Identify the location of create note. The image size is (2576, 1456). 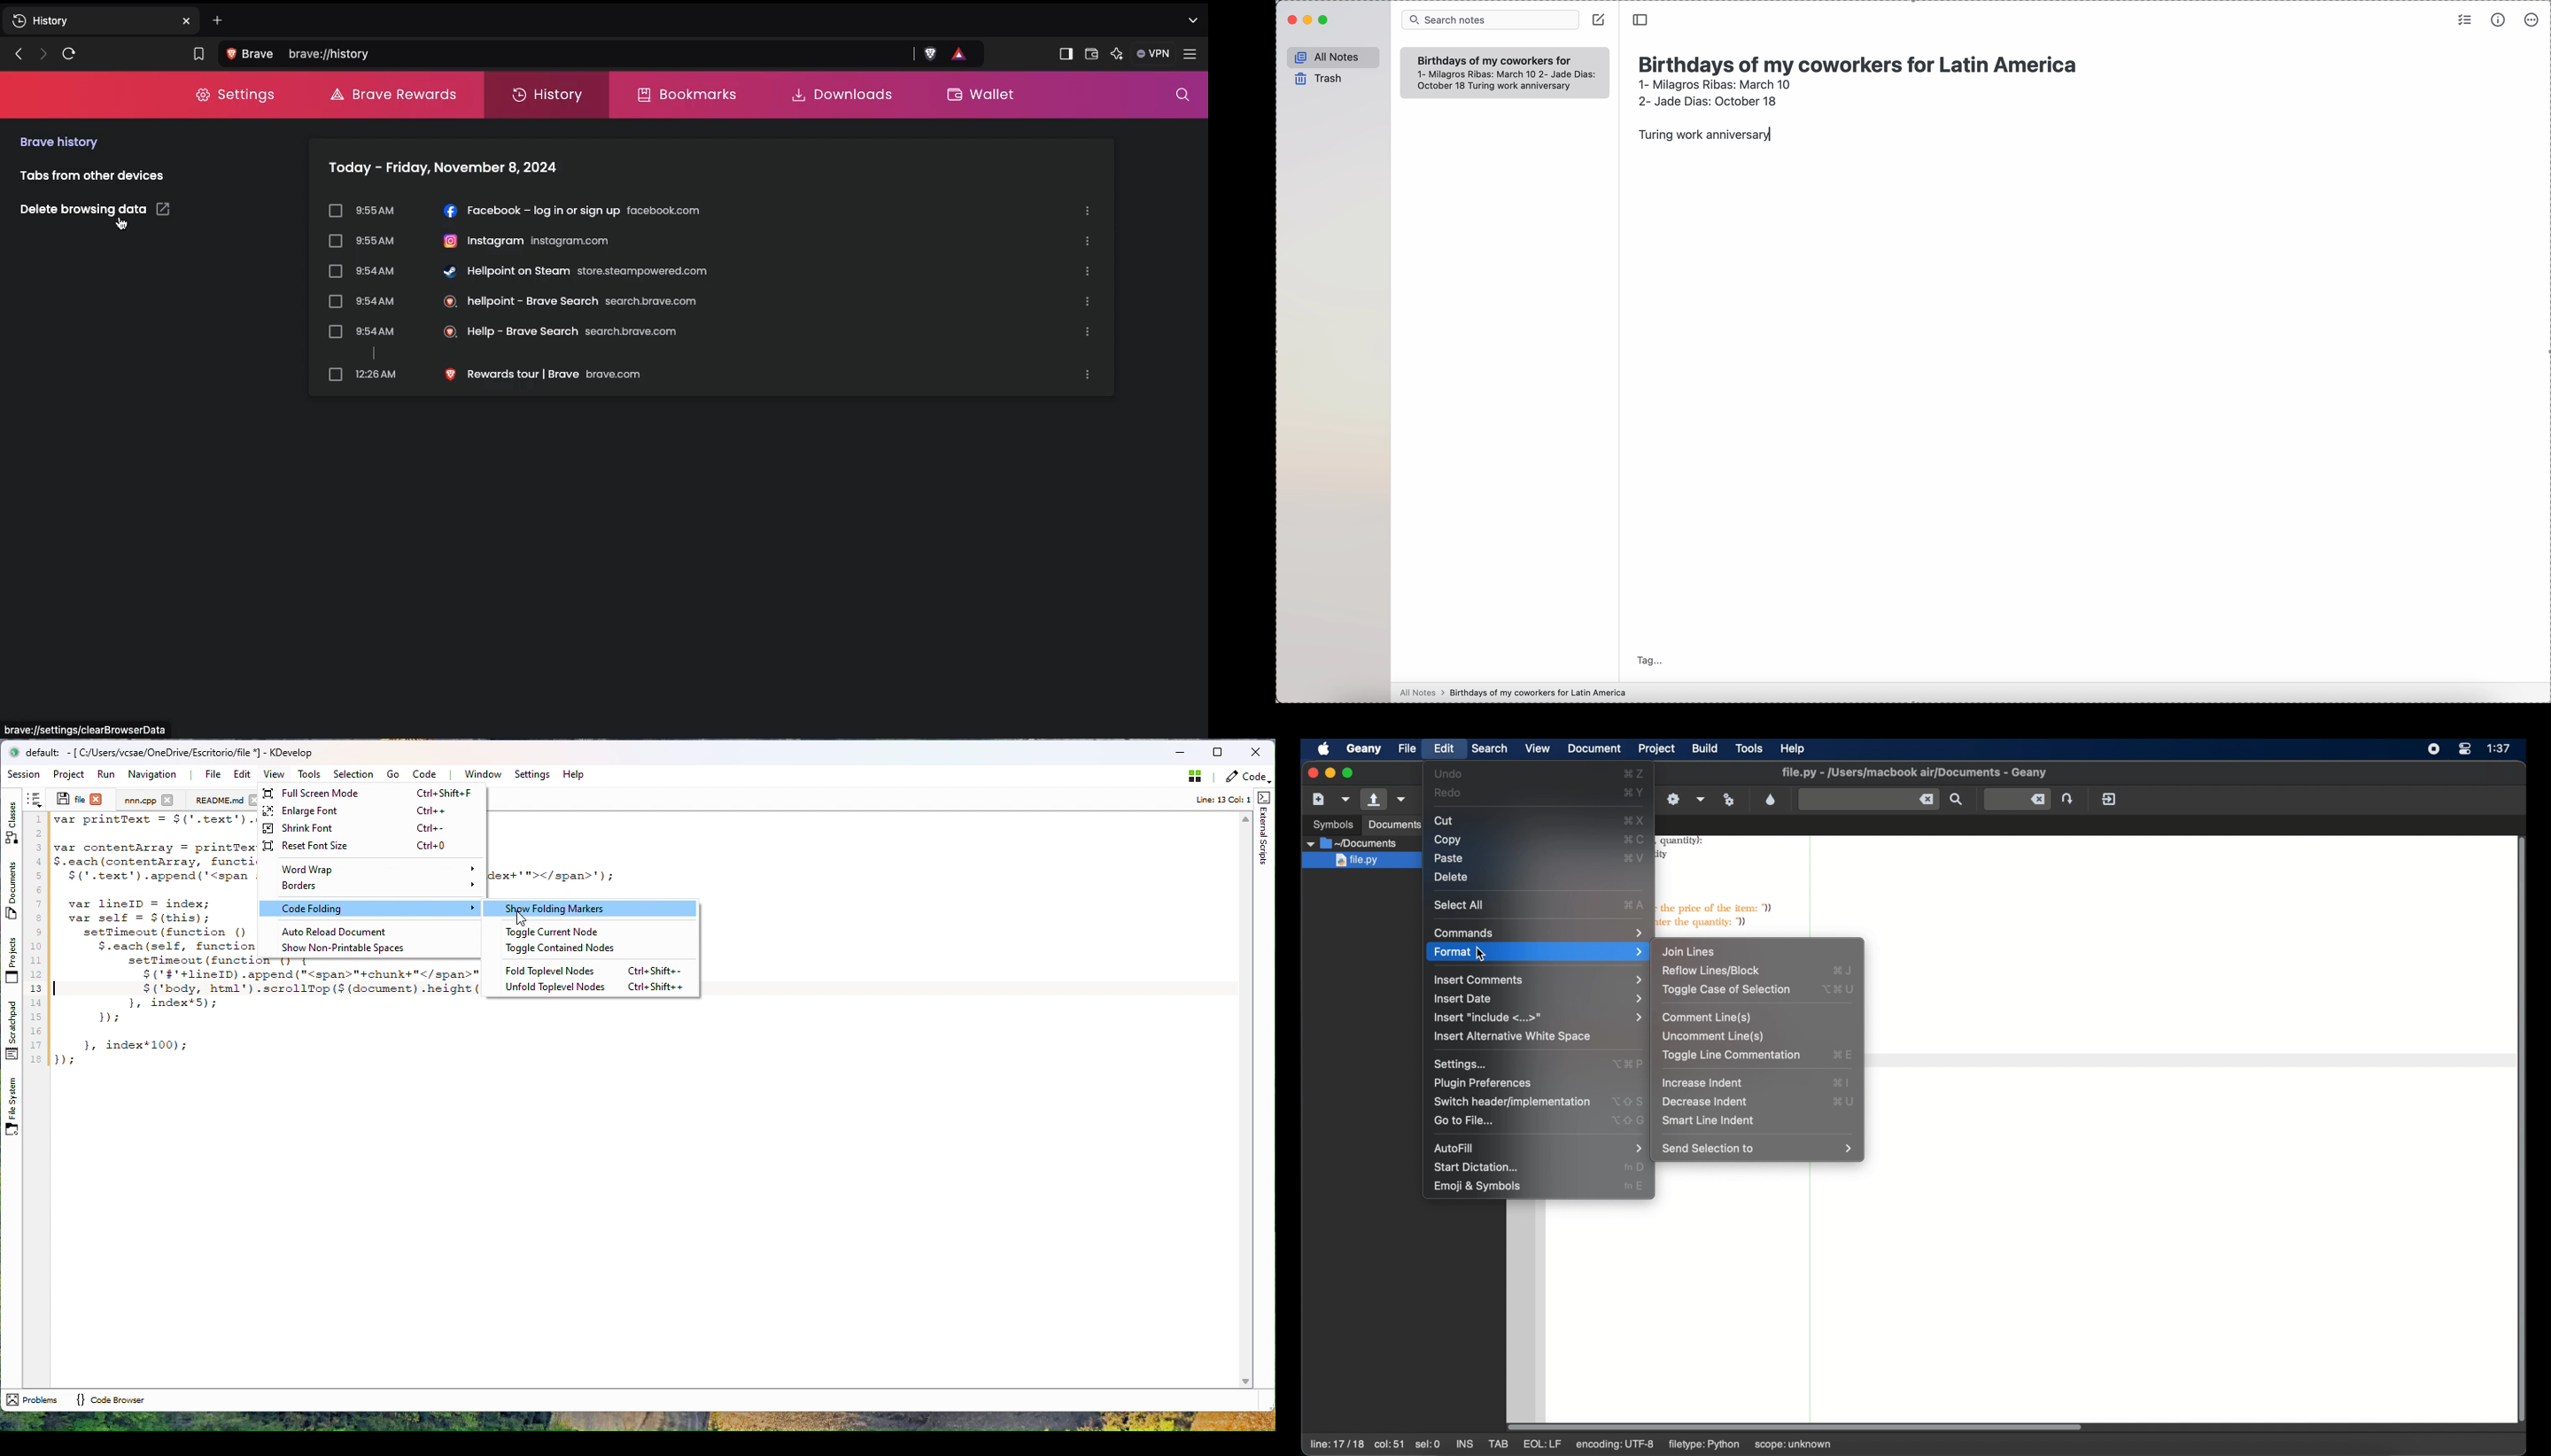
(1599, 19).